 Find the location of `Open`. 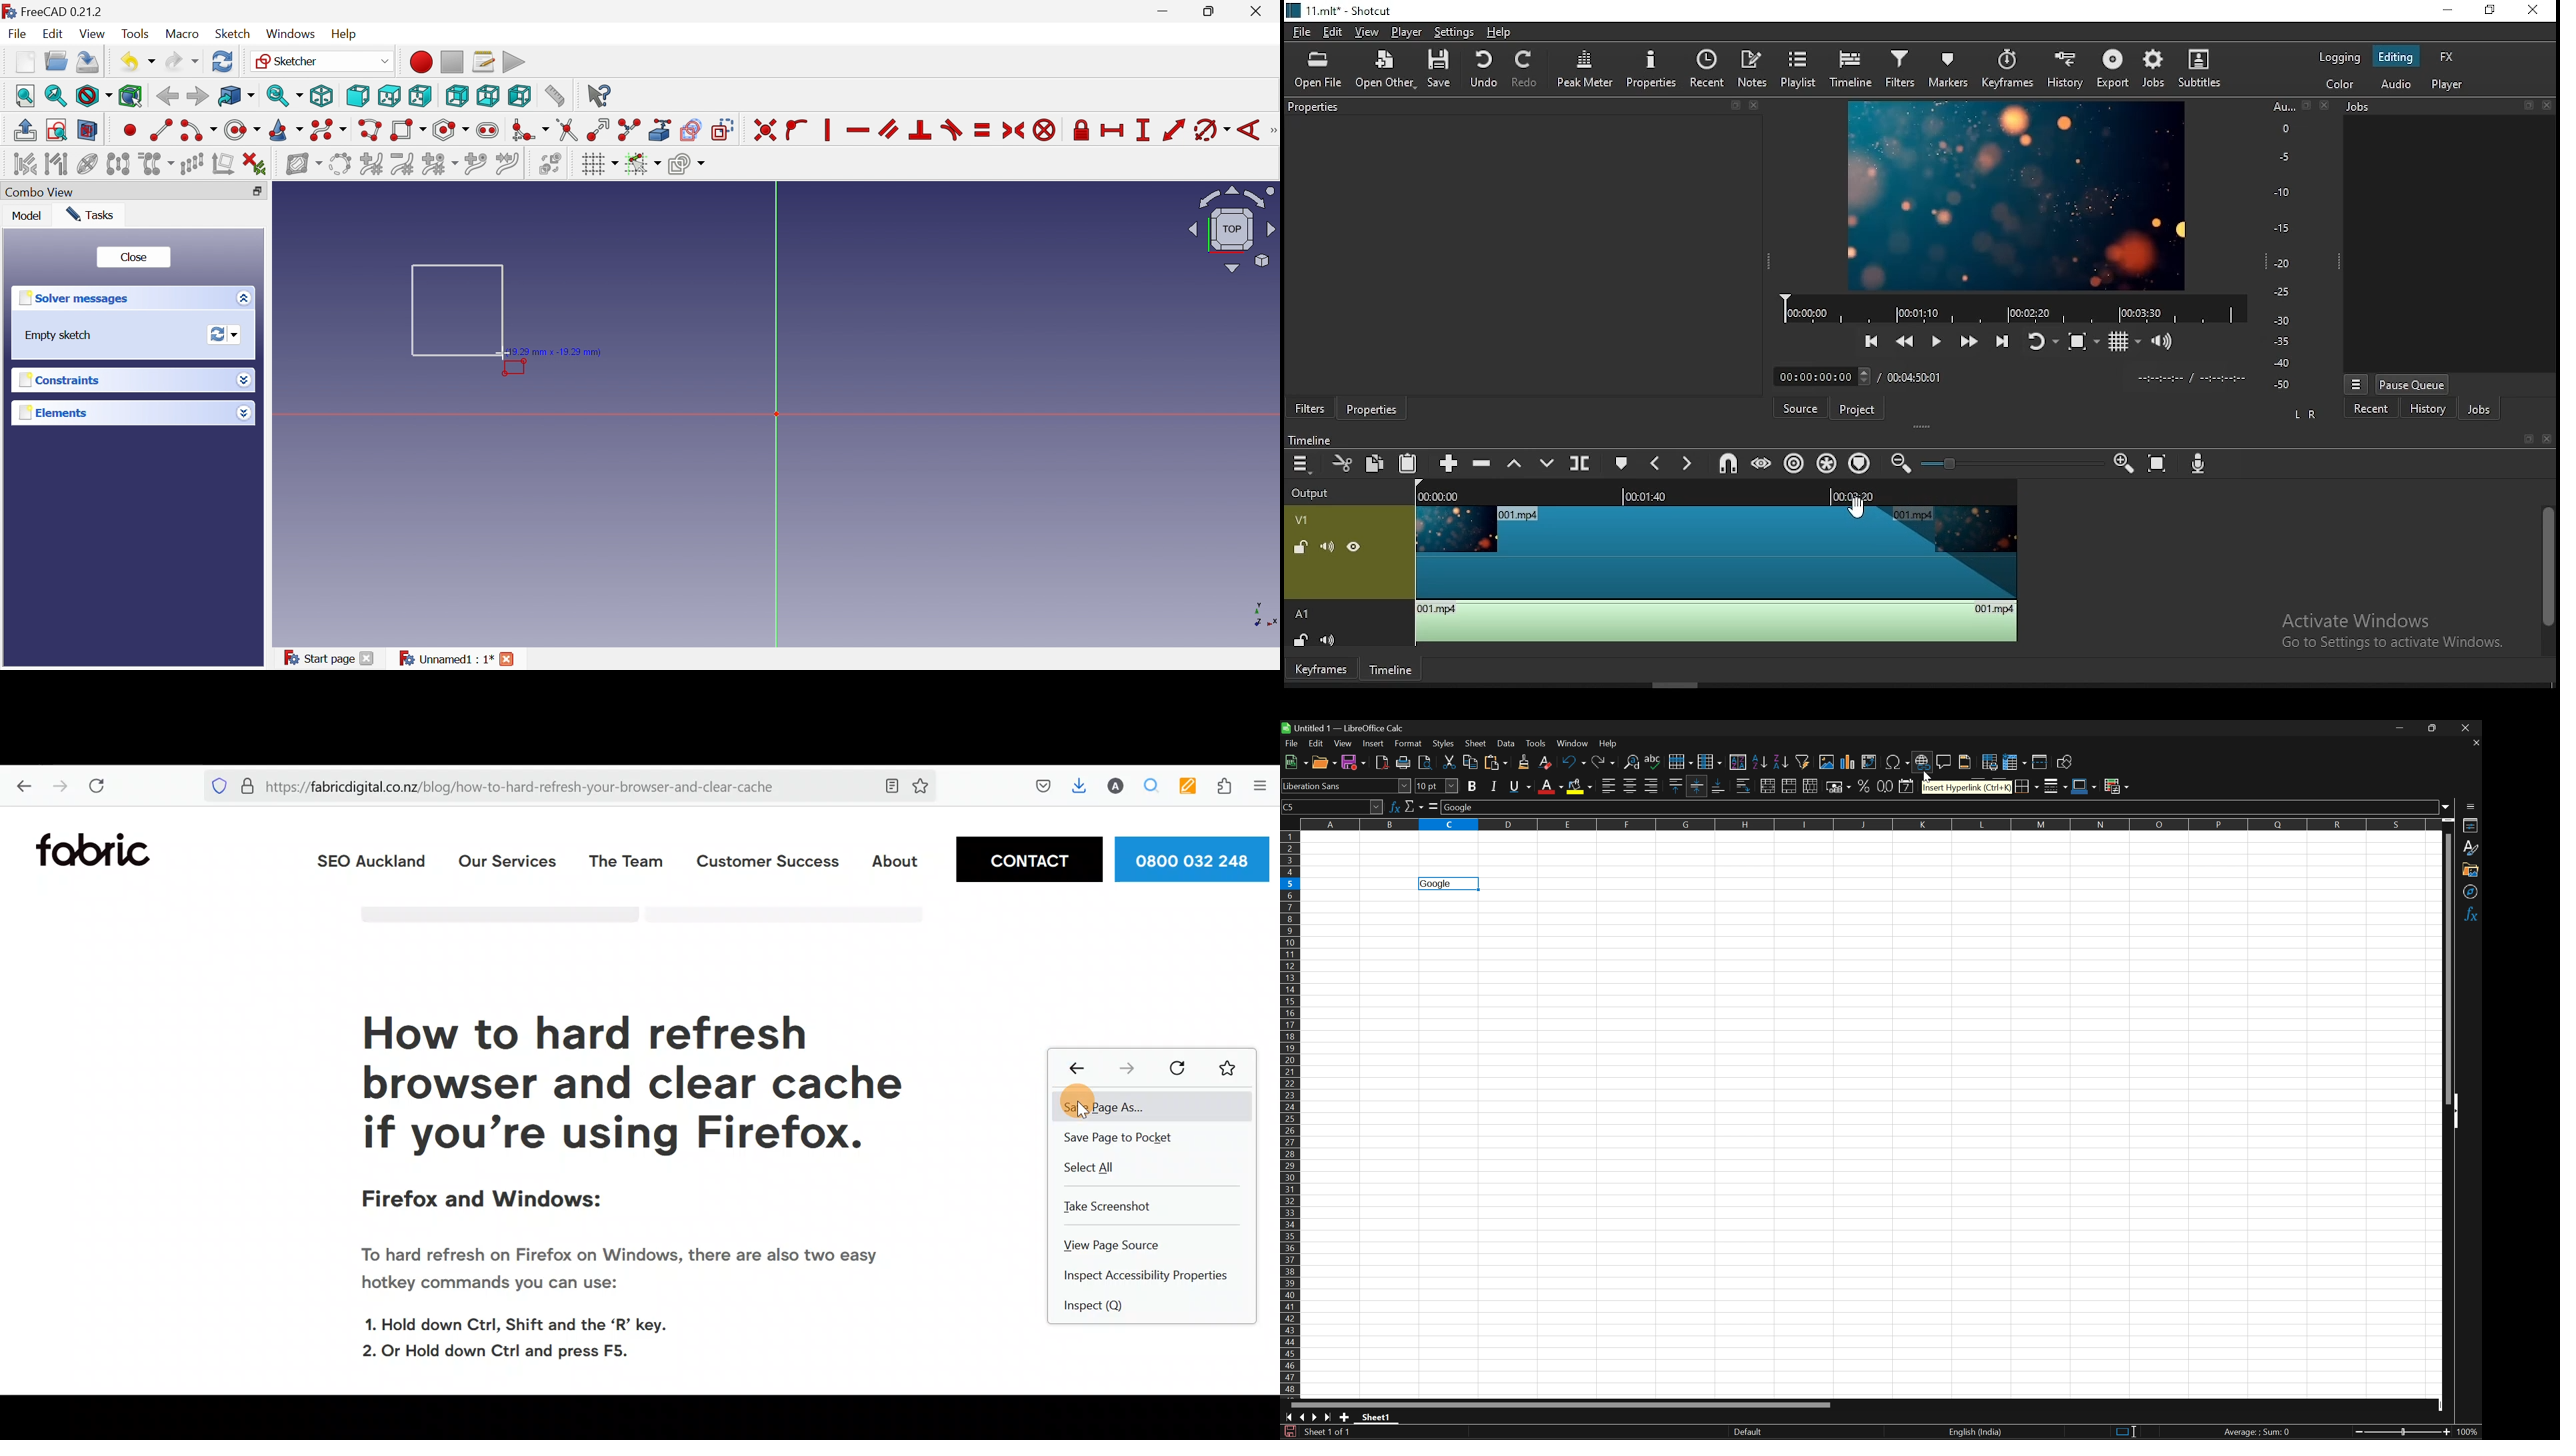

Open is located at coordinates (1325, 762).